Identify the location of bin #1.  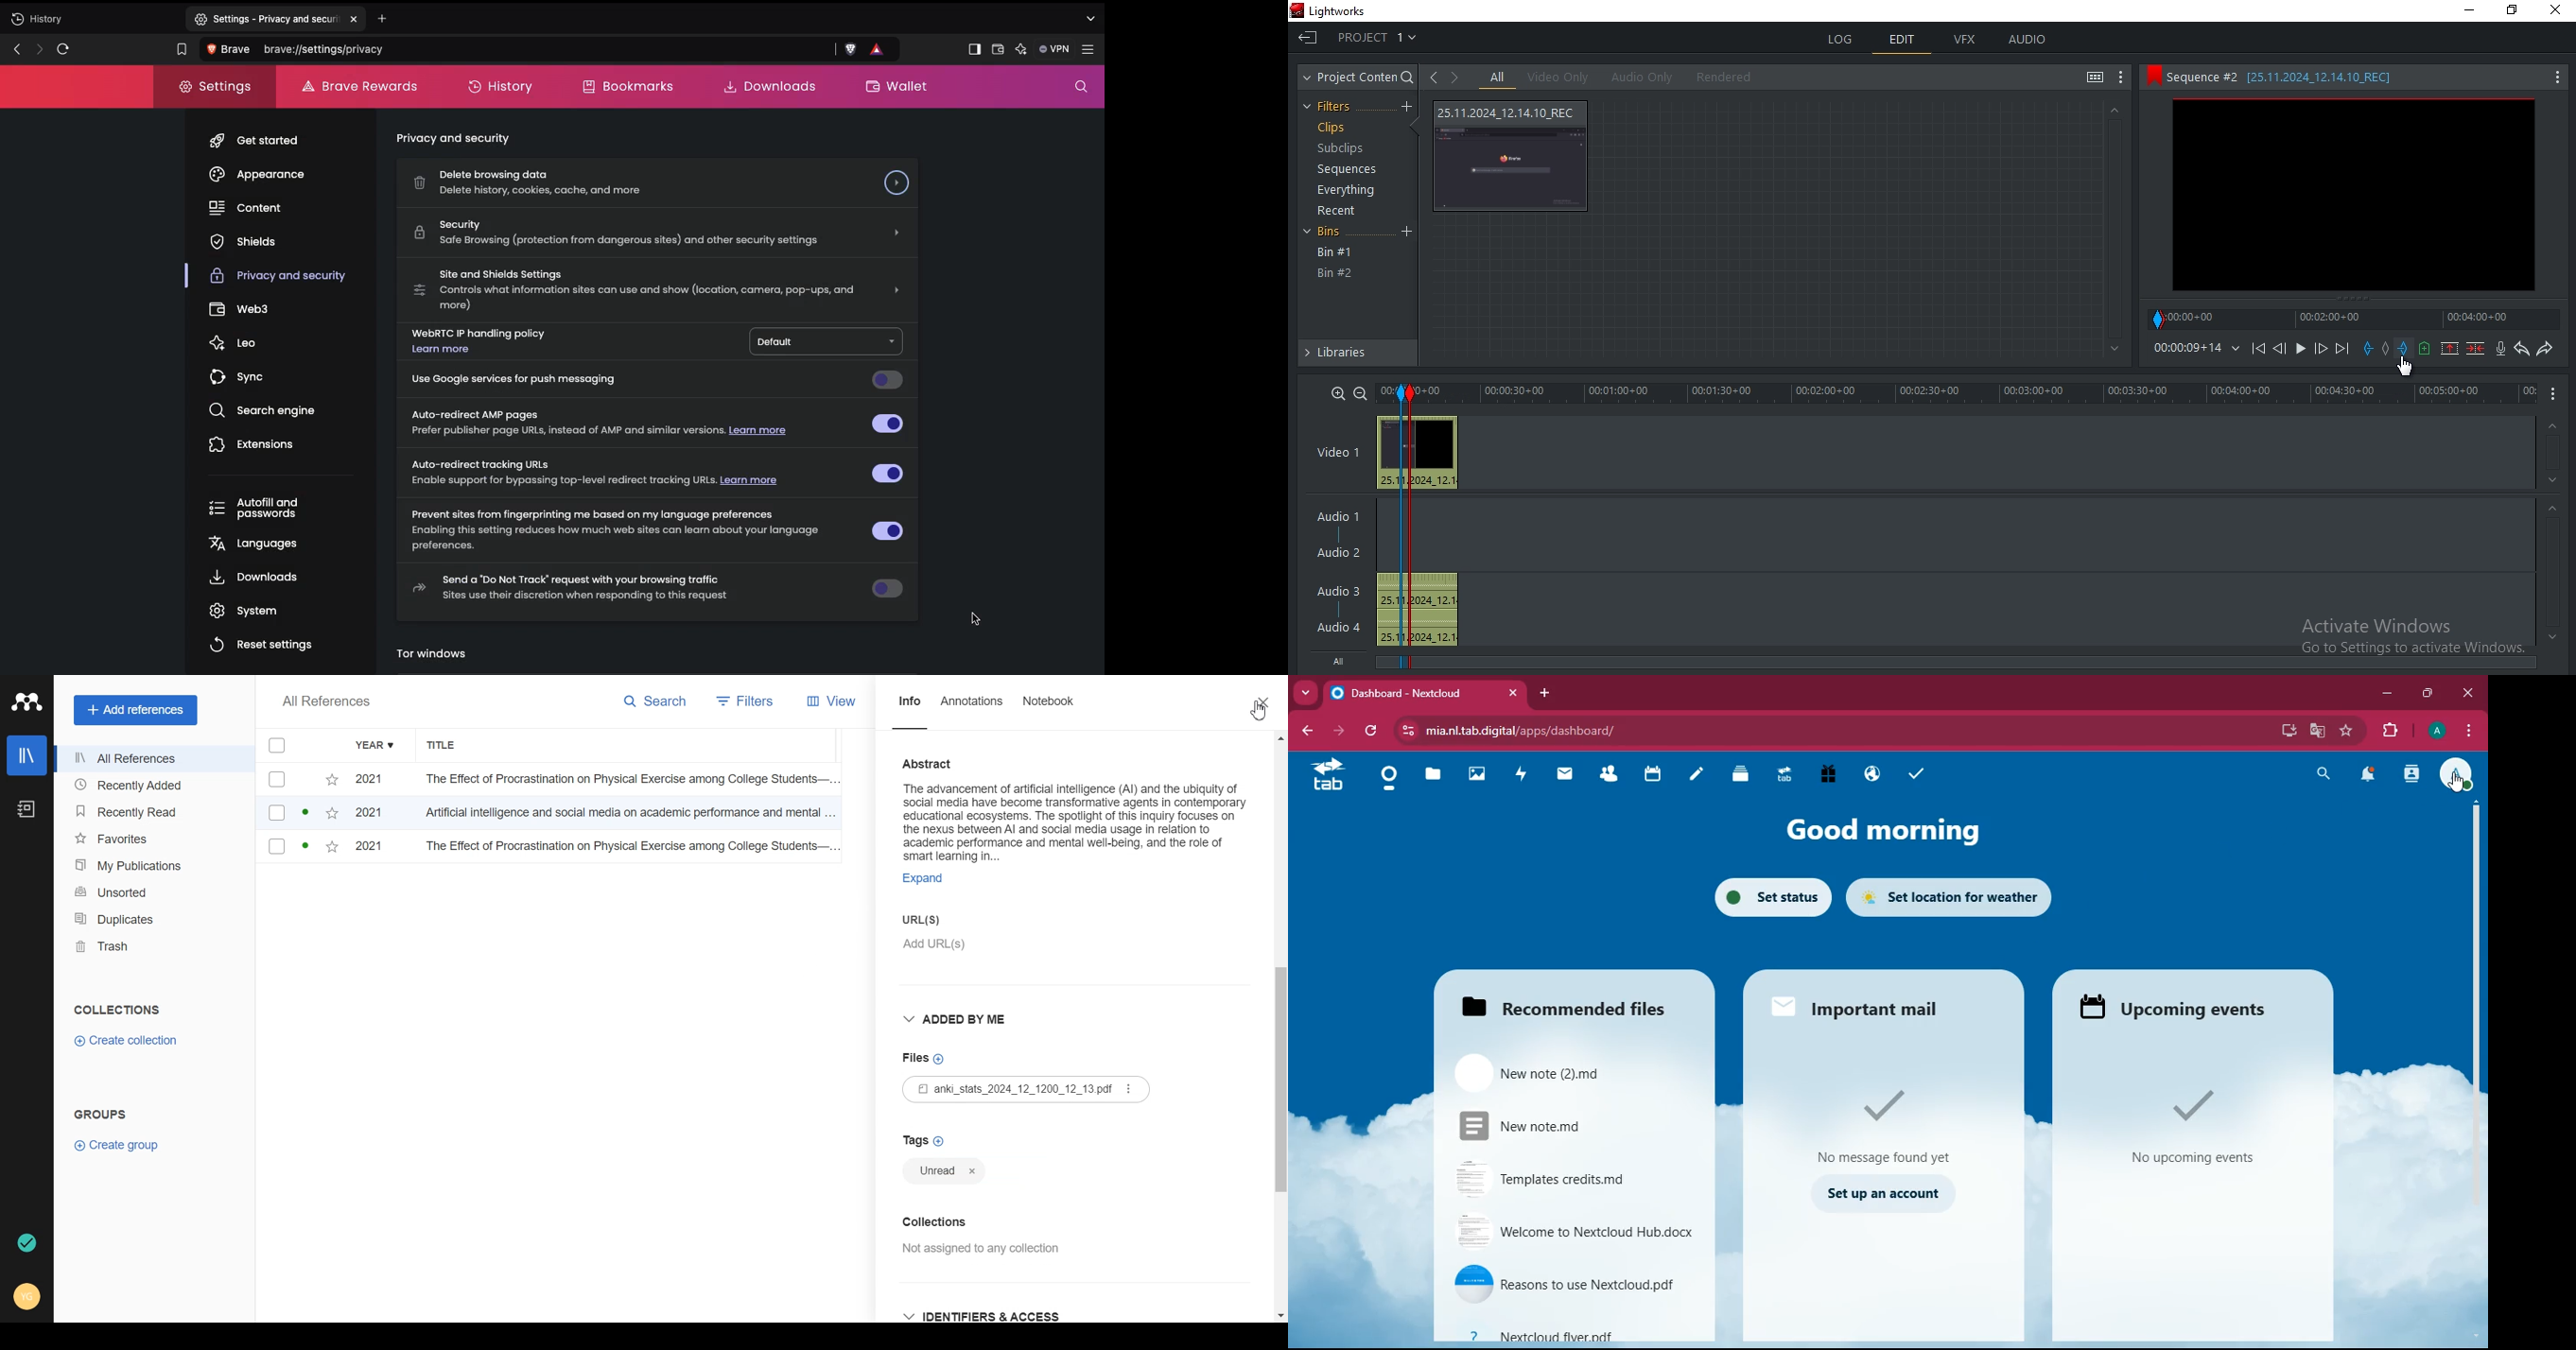
(1335, 252).